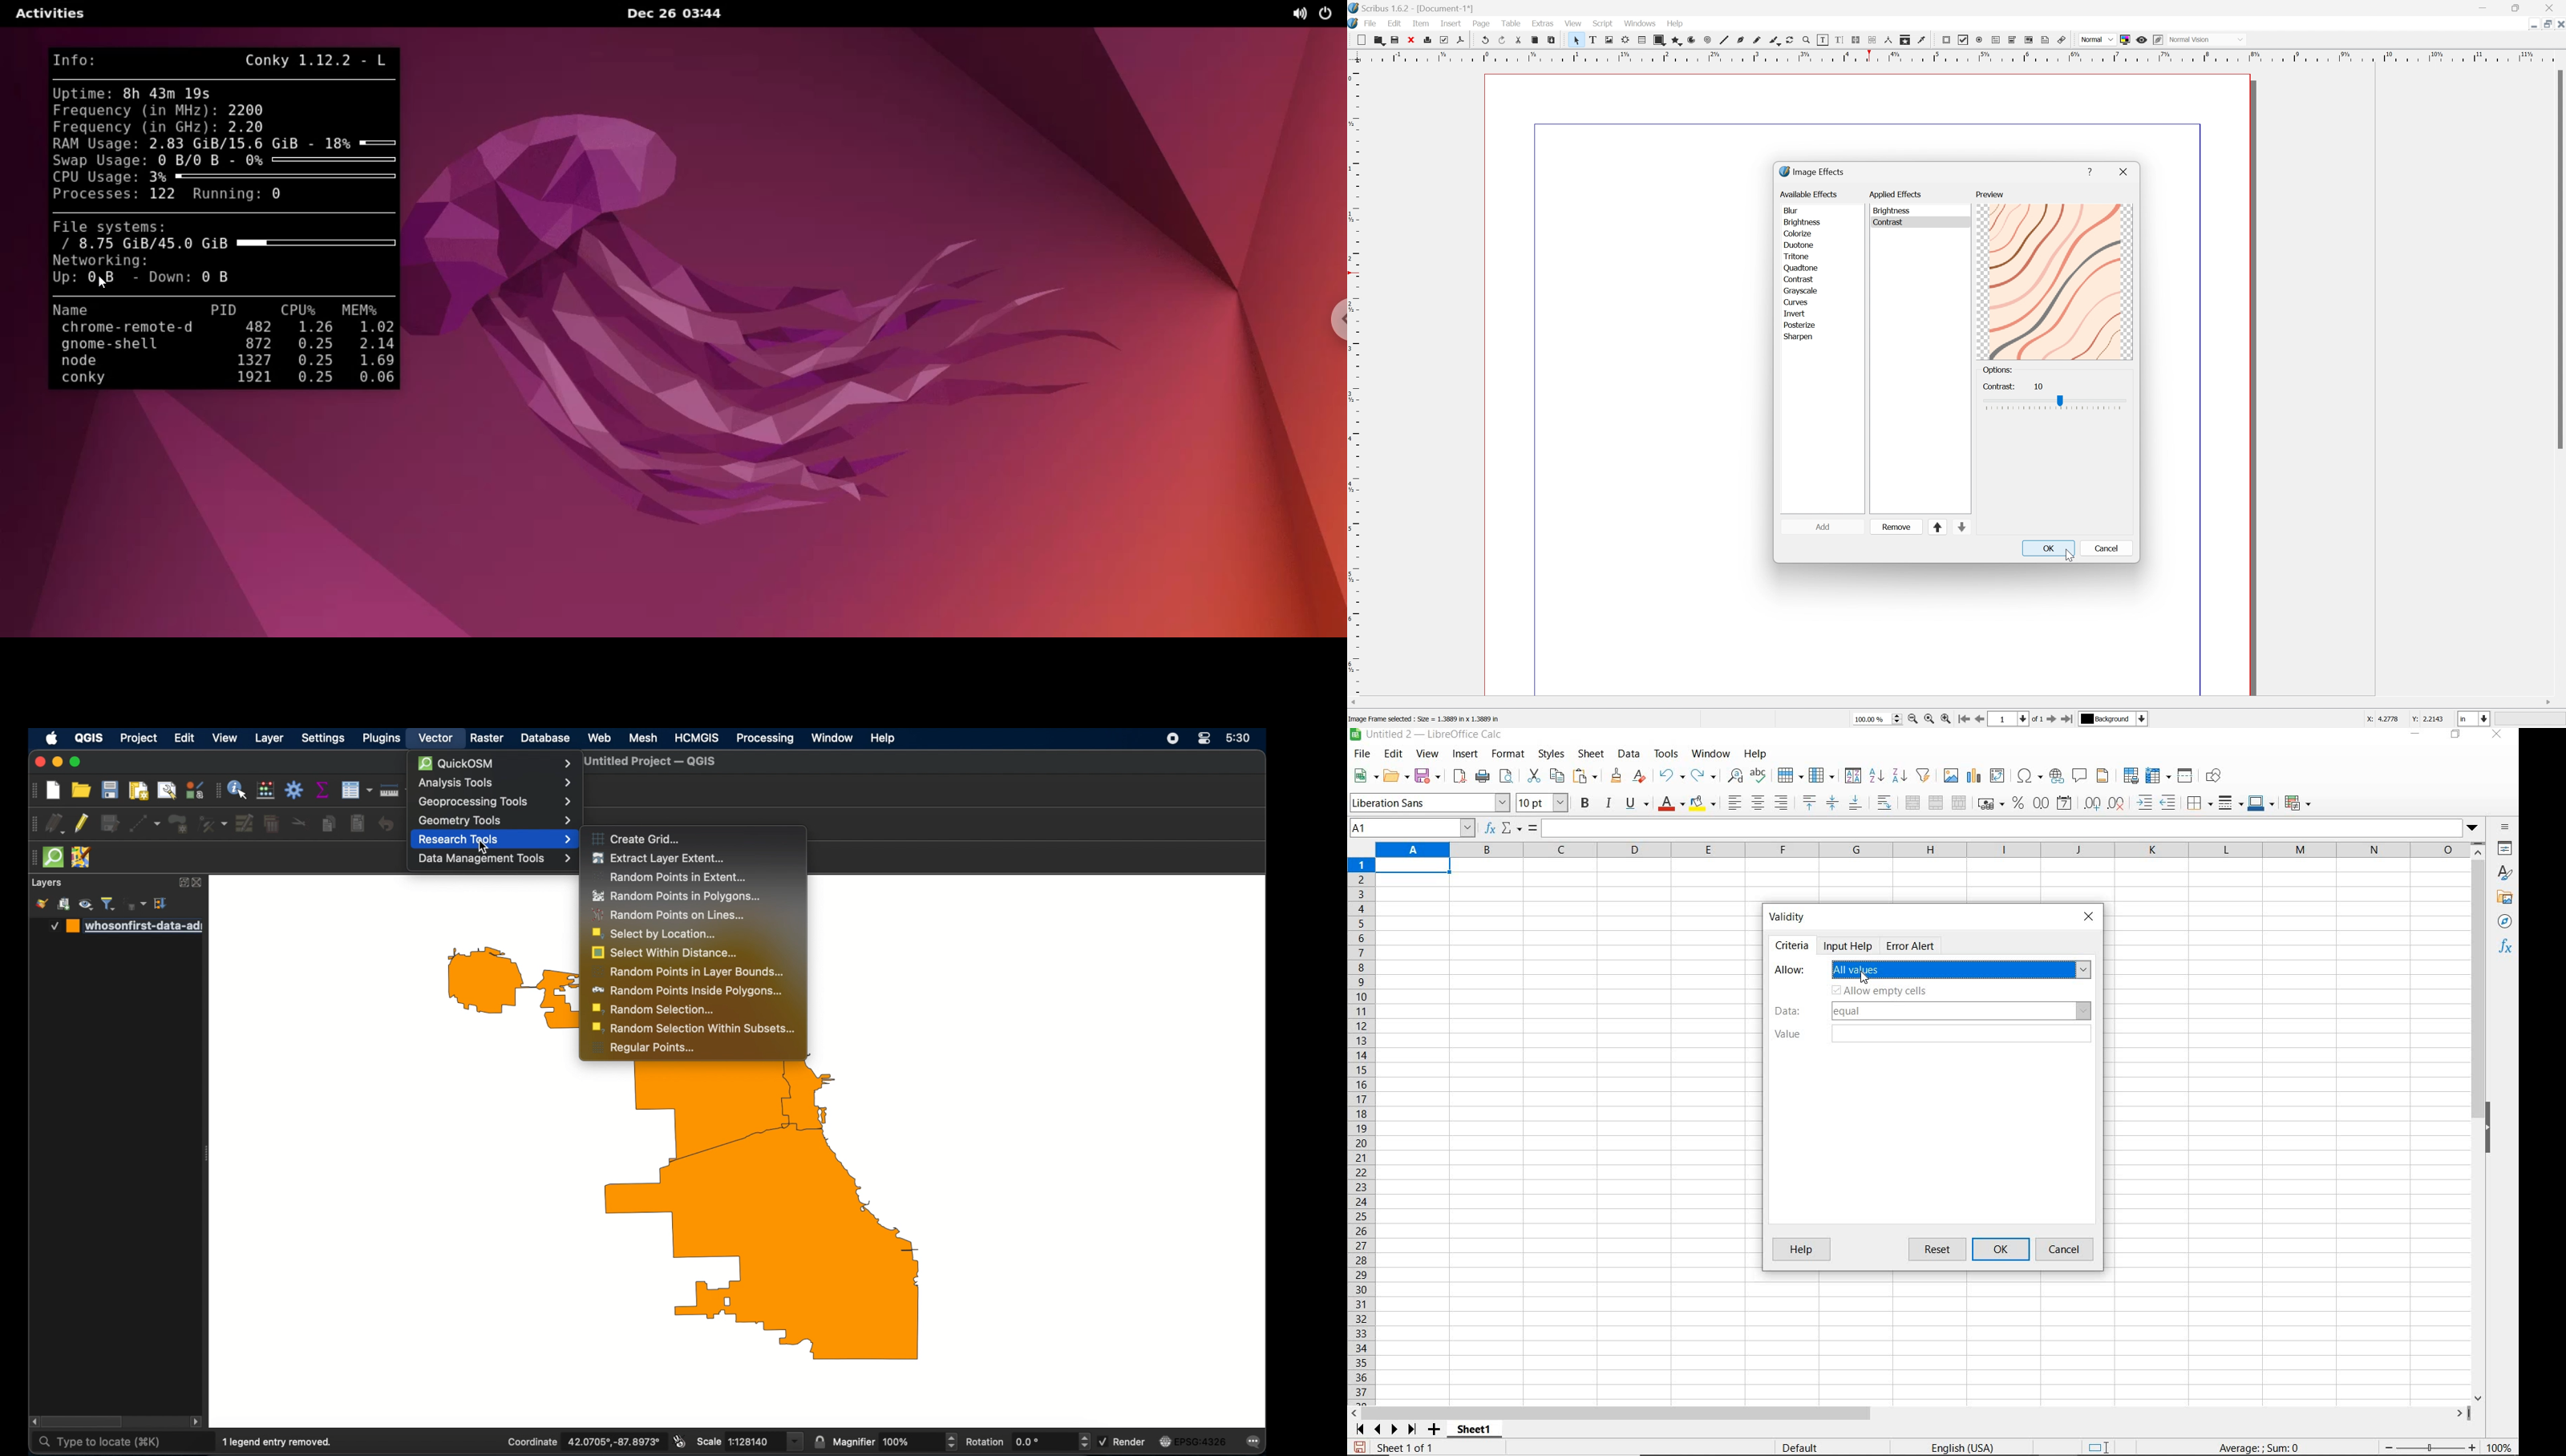 The image size is (2576, 1456). Describe the element at coordinates (2071, 556) in the screenshot. I see `Cursor` at that location.